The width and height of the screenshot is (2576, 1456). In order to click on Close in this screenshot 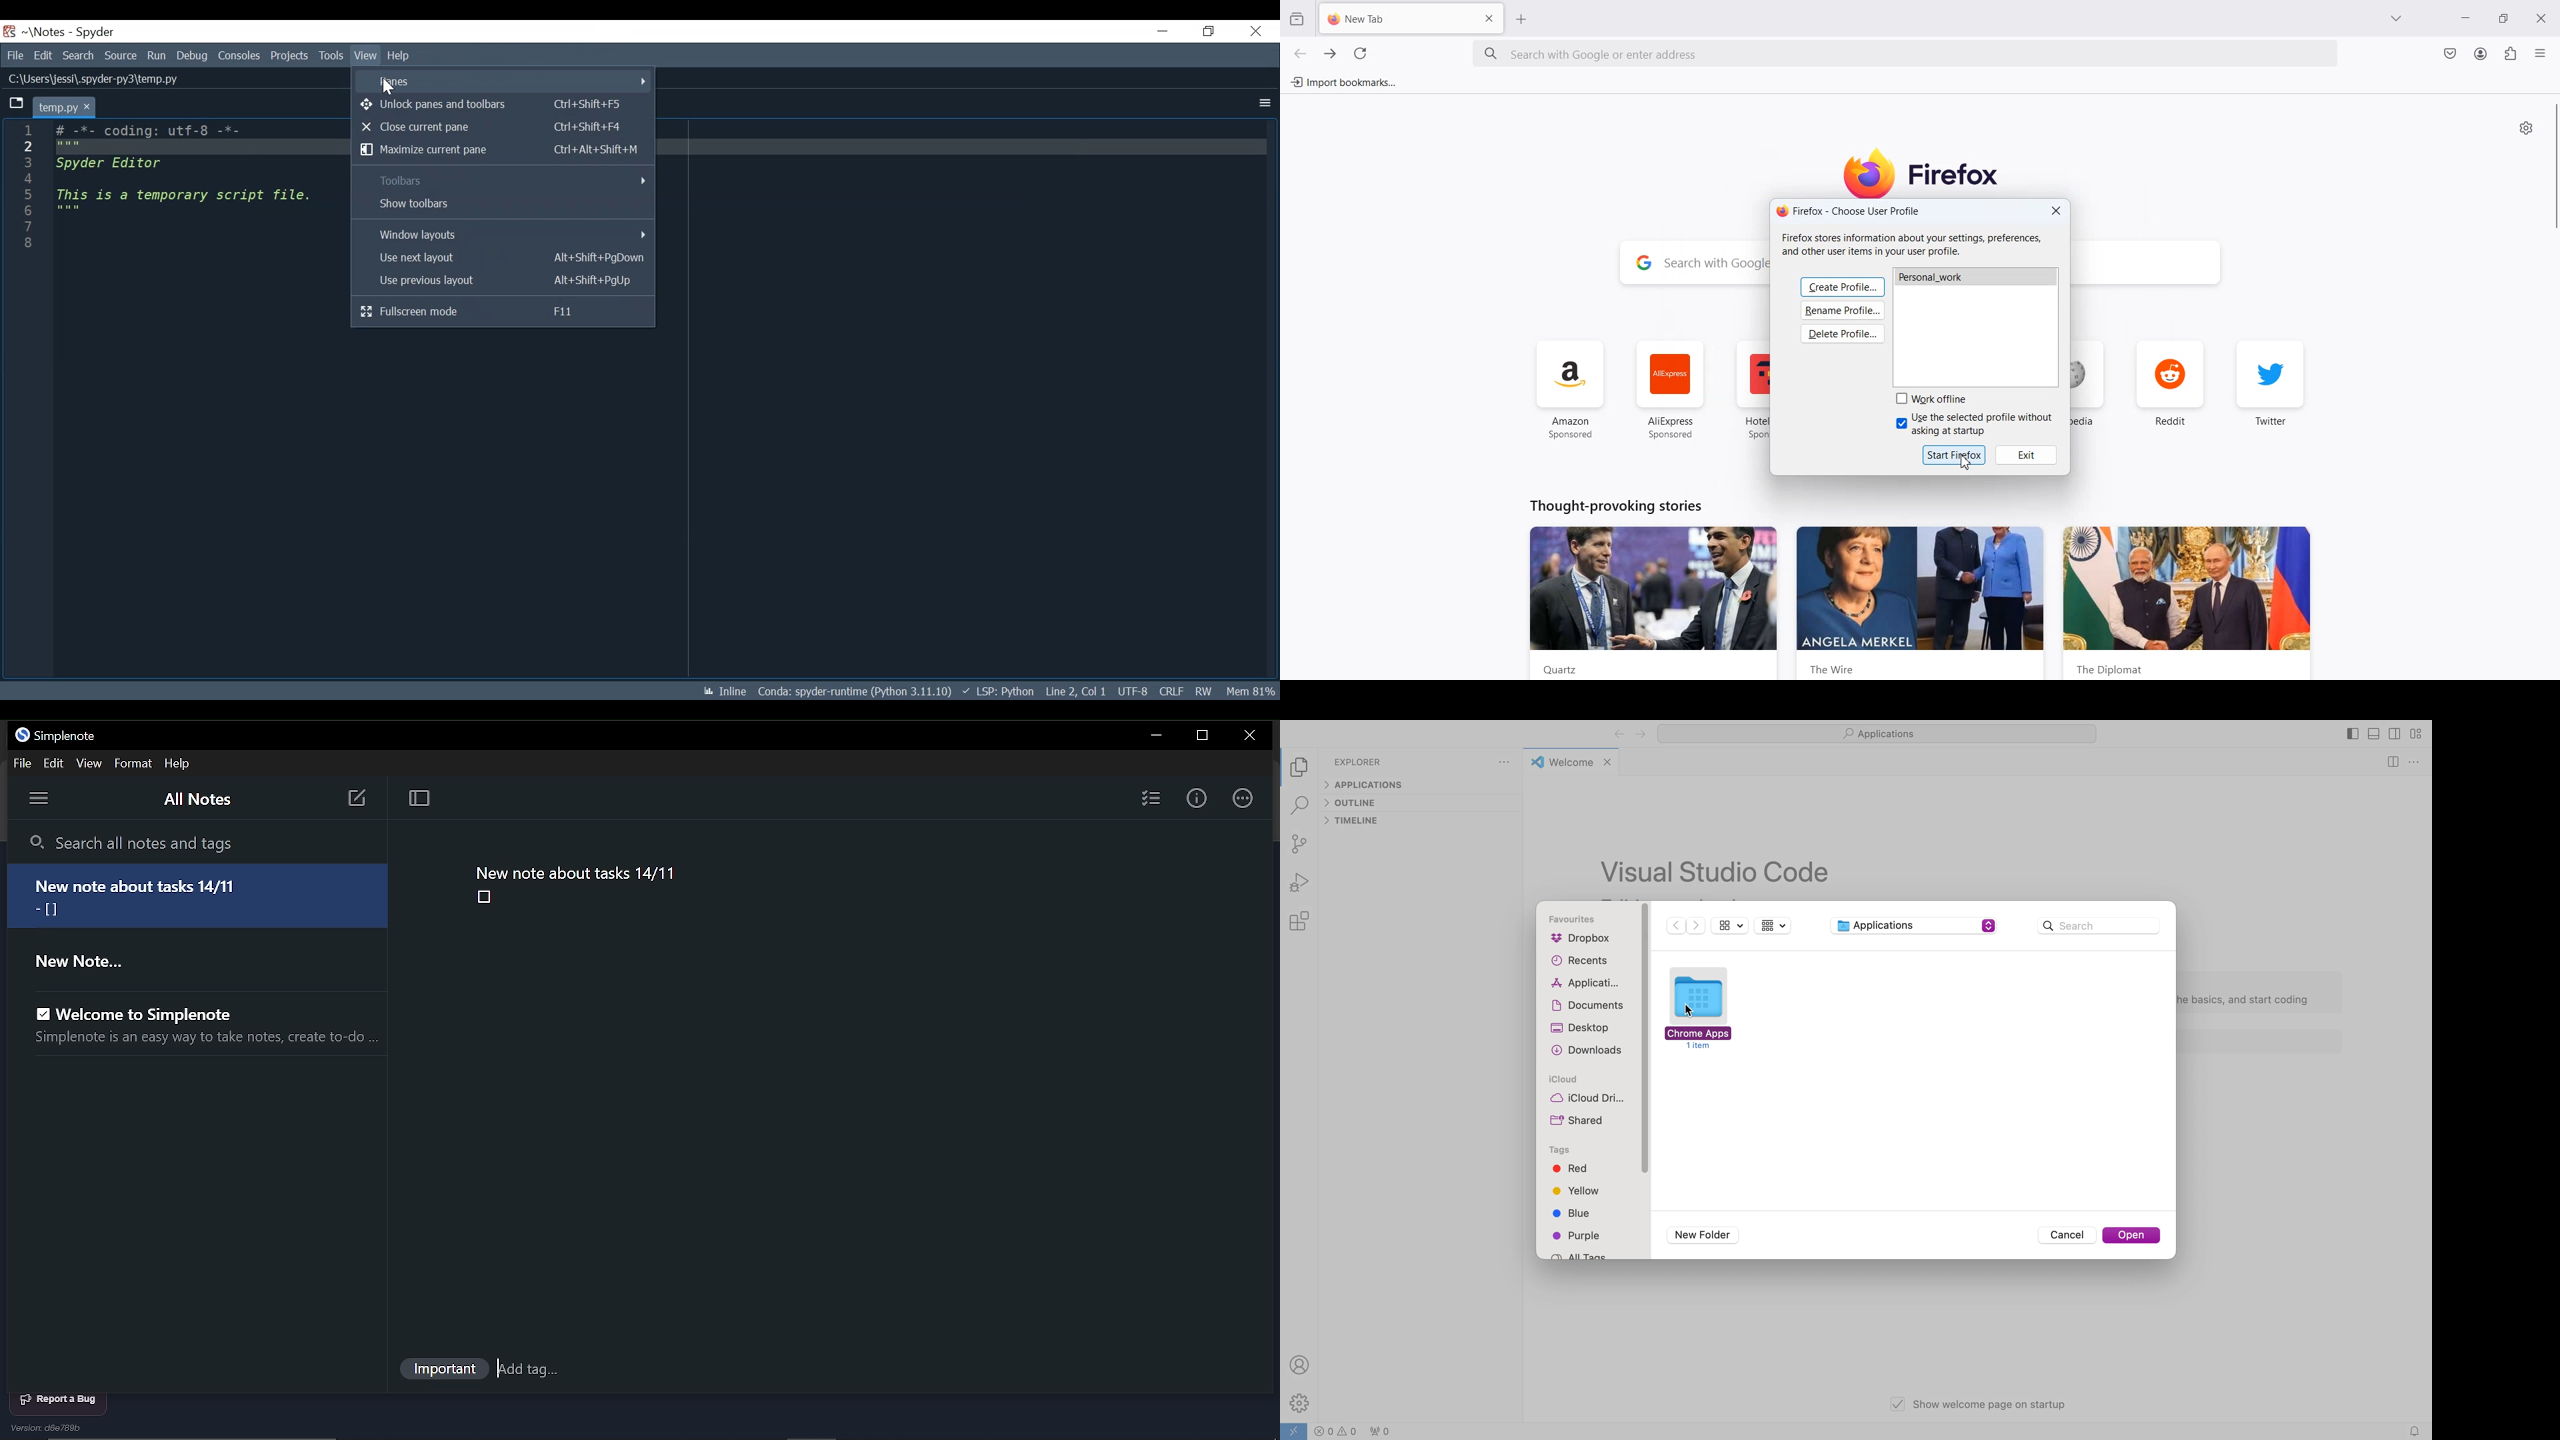, I will do `click(2056, 211)`.